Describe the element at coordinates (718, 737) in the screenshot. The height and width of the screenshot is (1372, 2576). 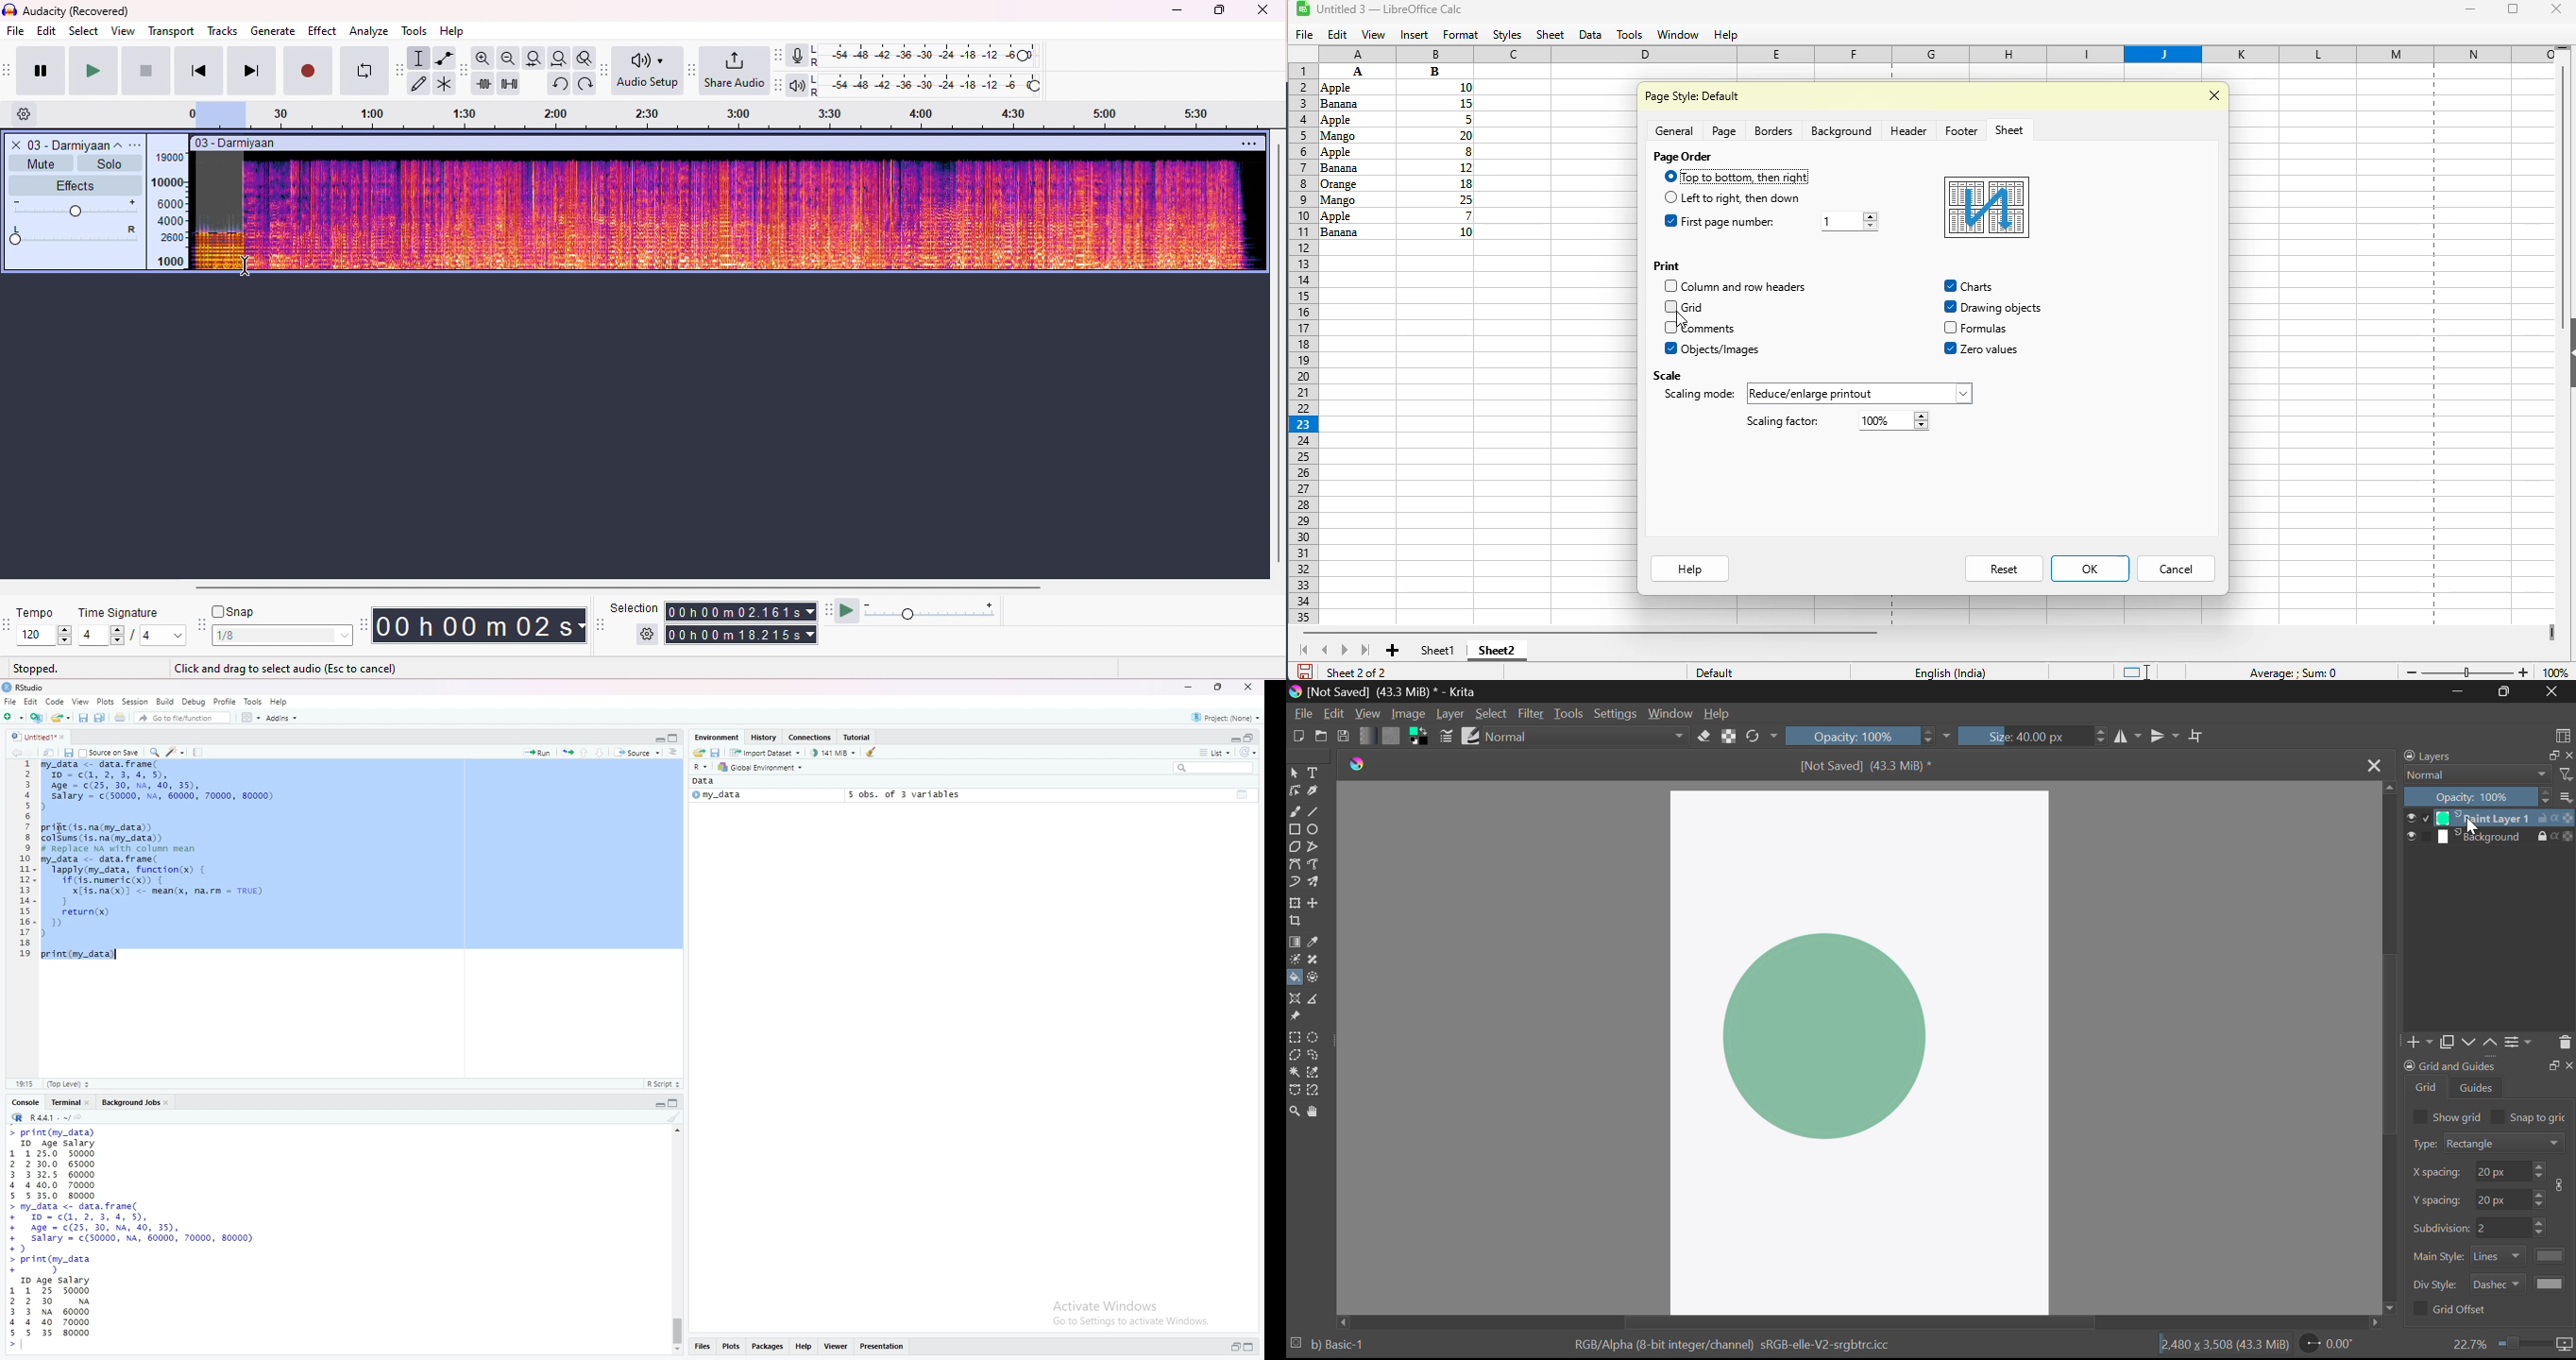
I see `Environment` at that location.